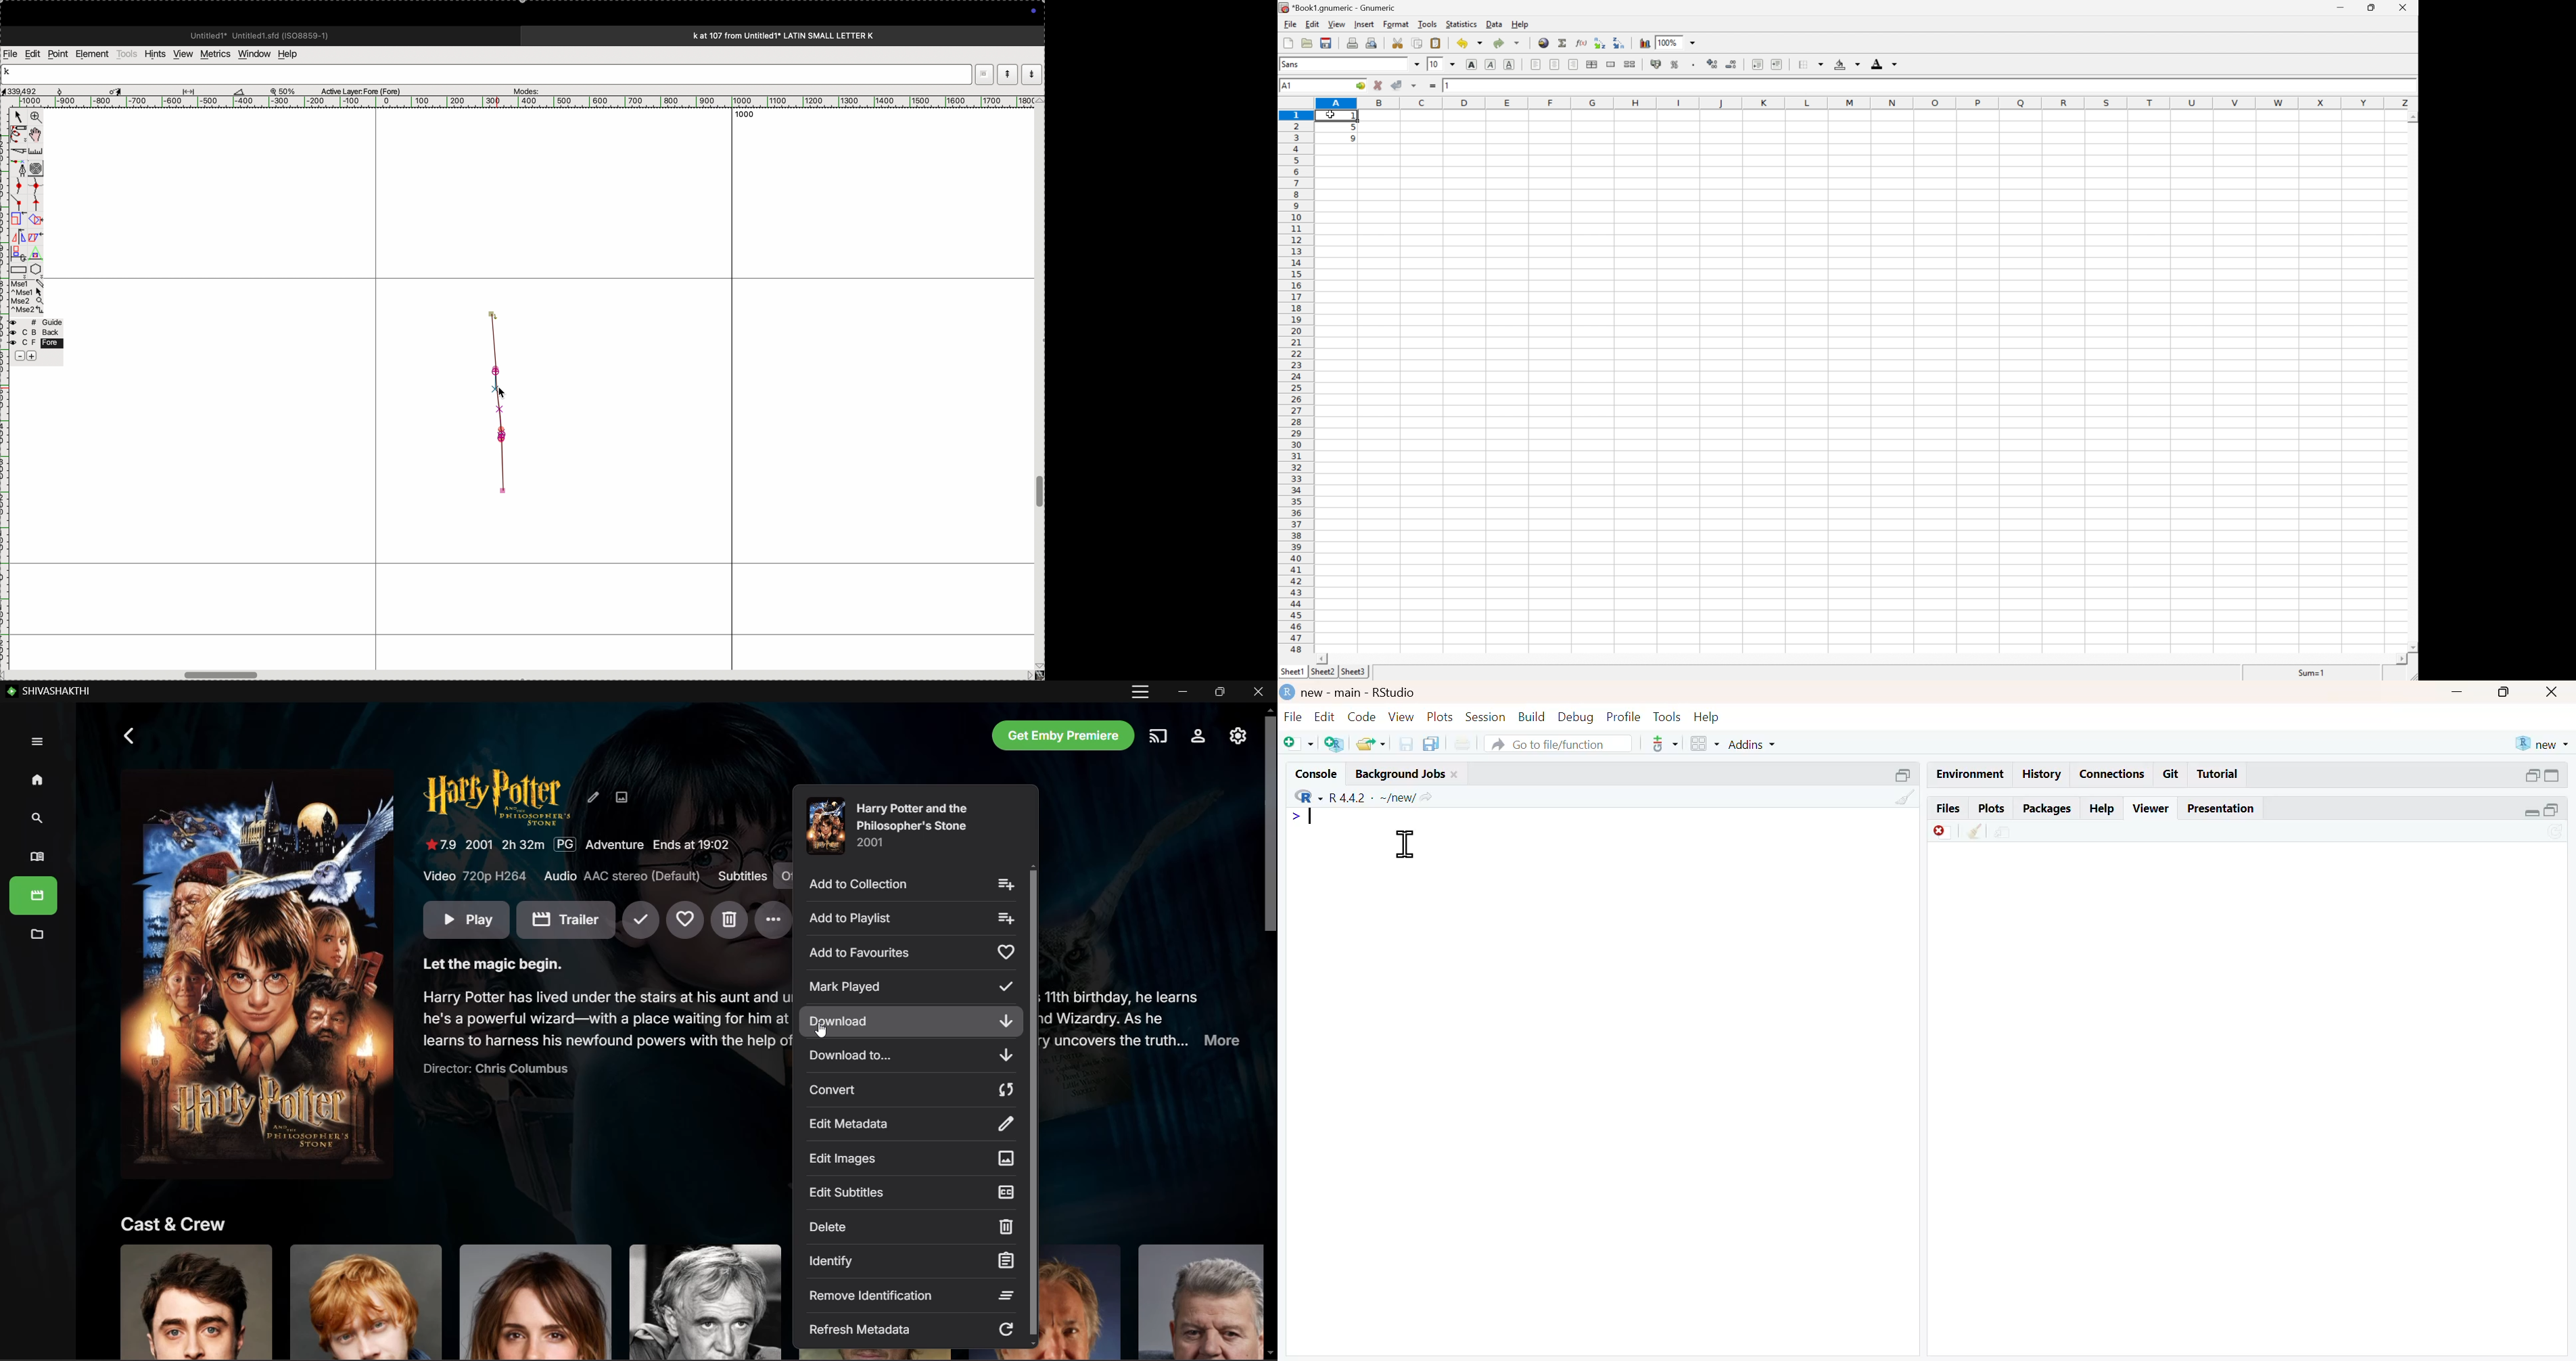 The width and height of the screenshot is (2576, 1372). I want to click on toggle, so click(1039, 492).